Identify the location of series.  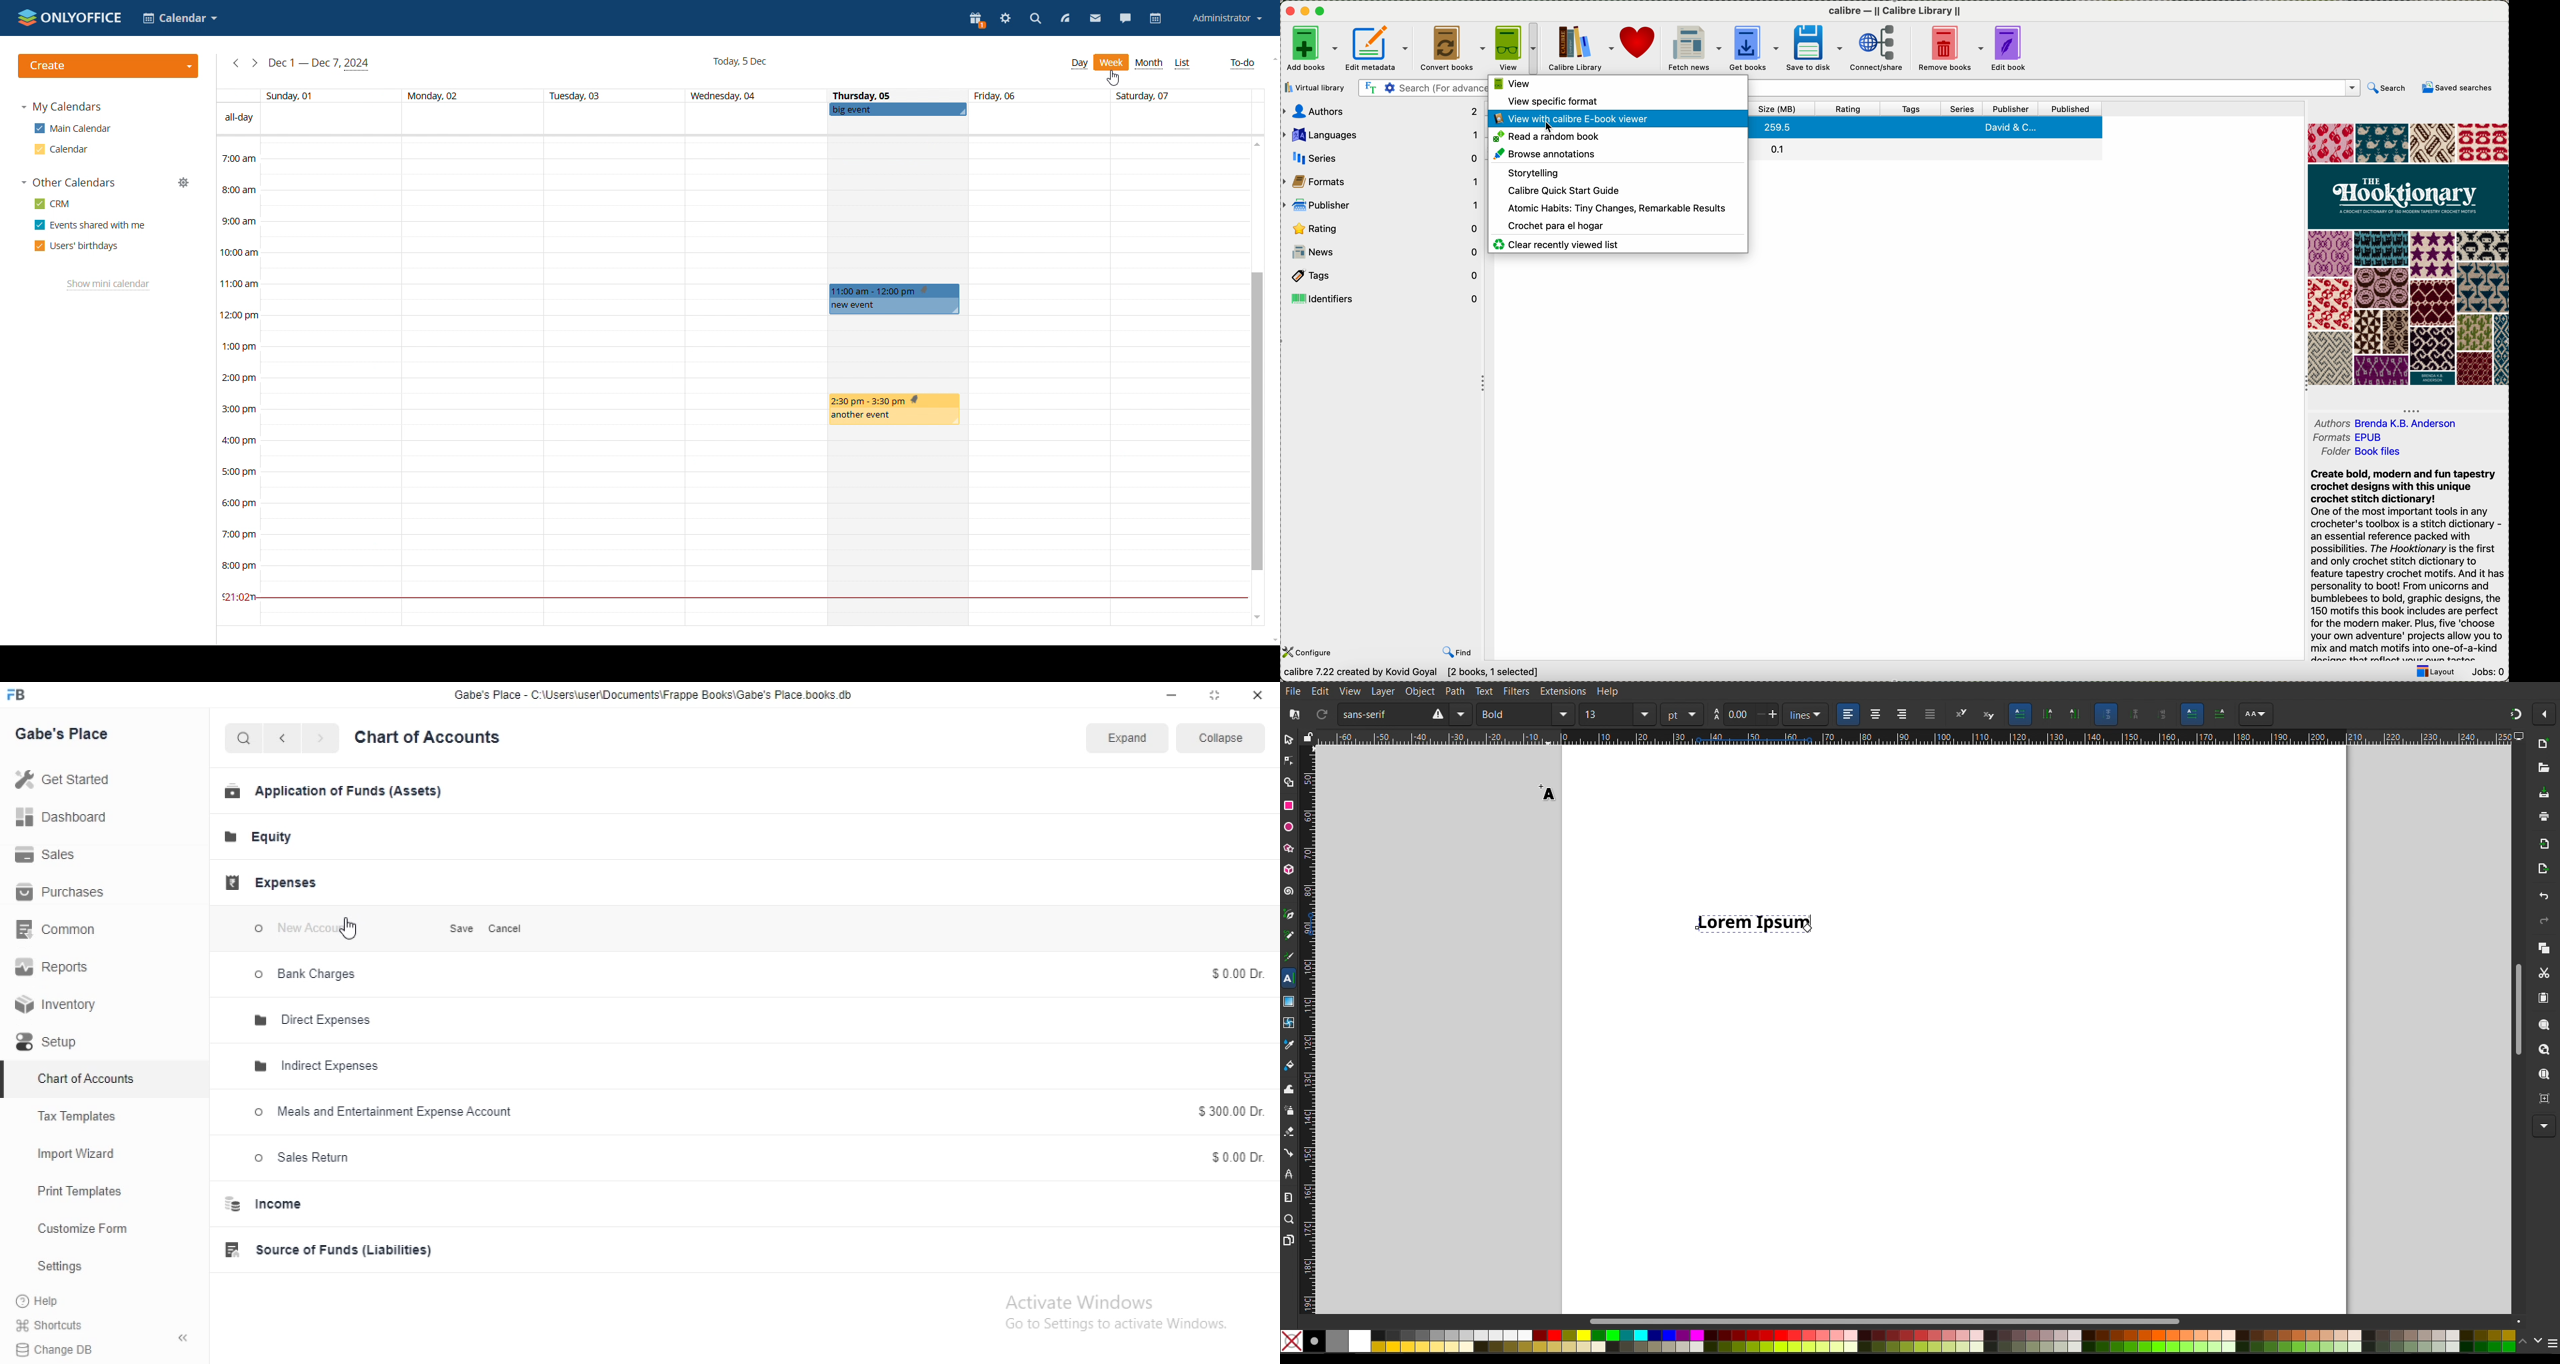
(1381, 156).